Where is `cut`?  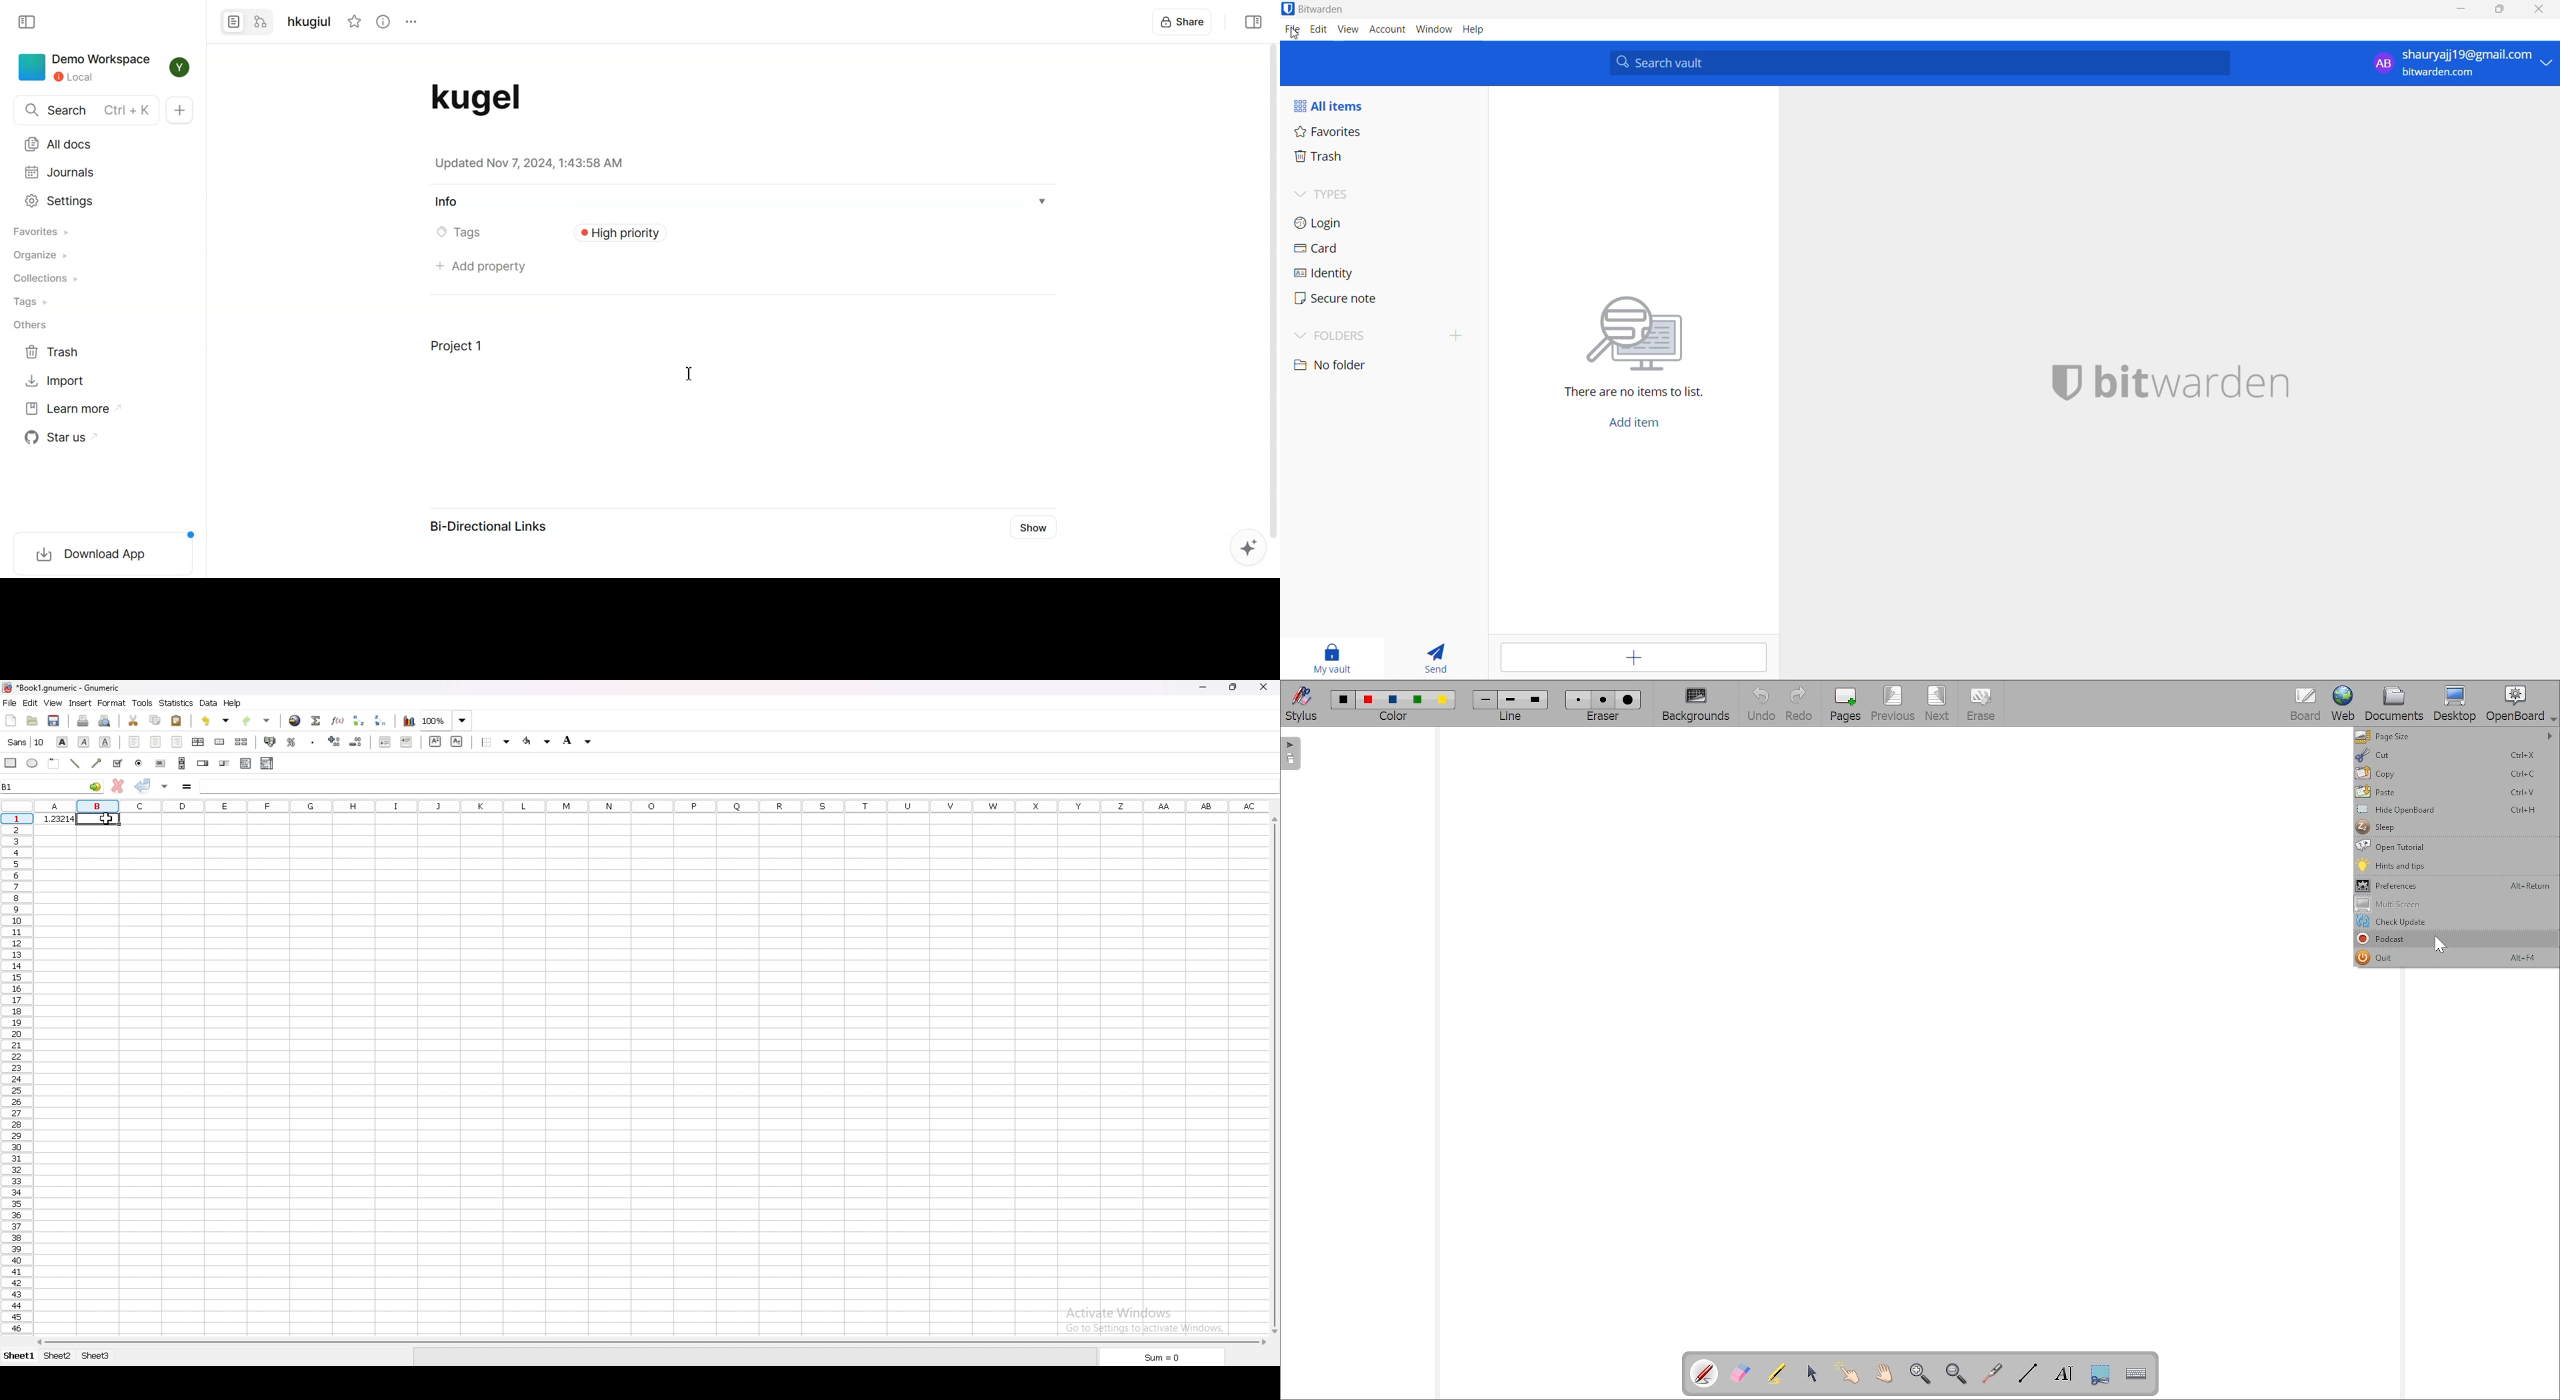 cut is located at coordinates (133, 720).